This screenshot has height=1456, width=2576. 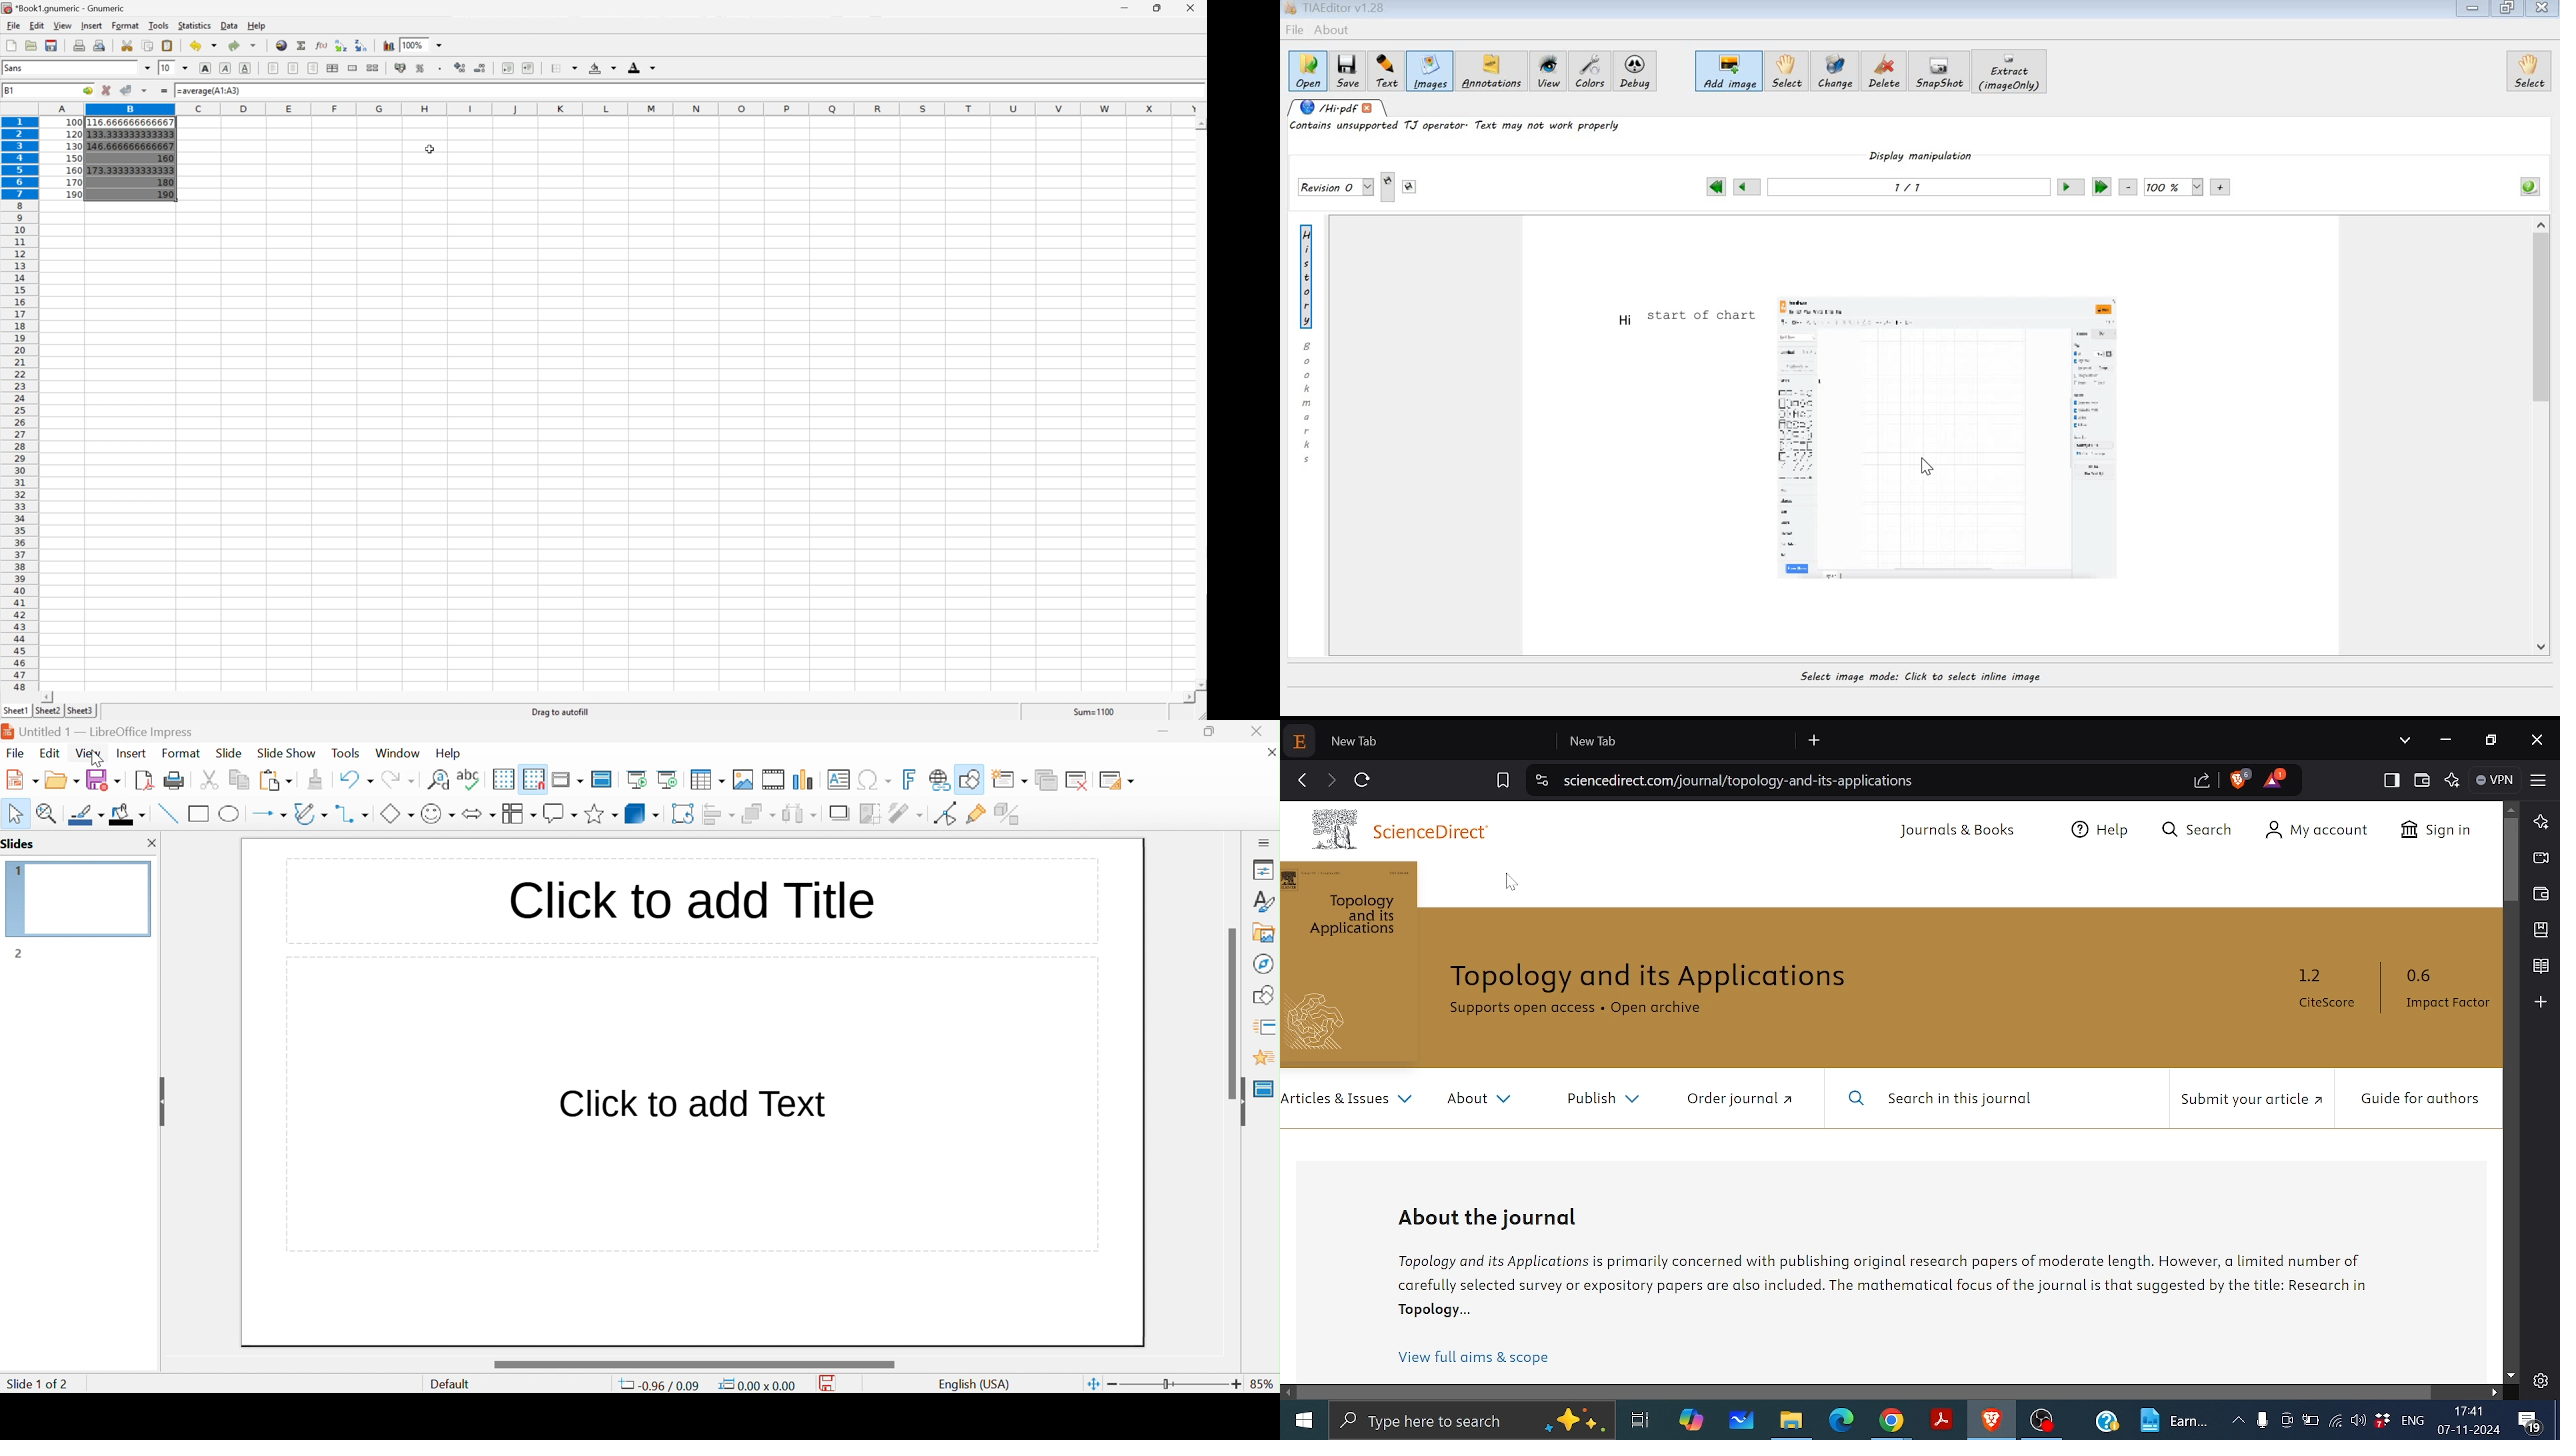 What do you see at coordinates (502, 779) in the screenshot?
I see `display grid` at bounding box center [502, 779].